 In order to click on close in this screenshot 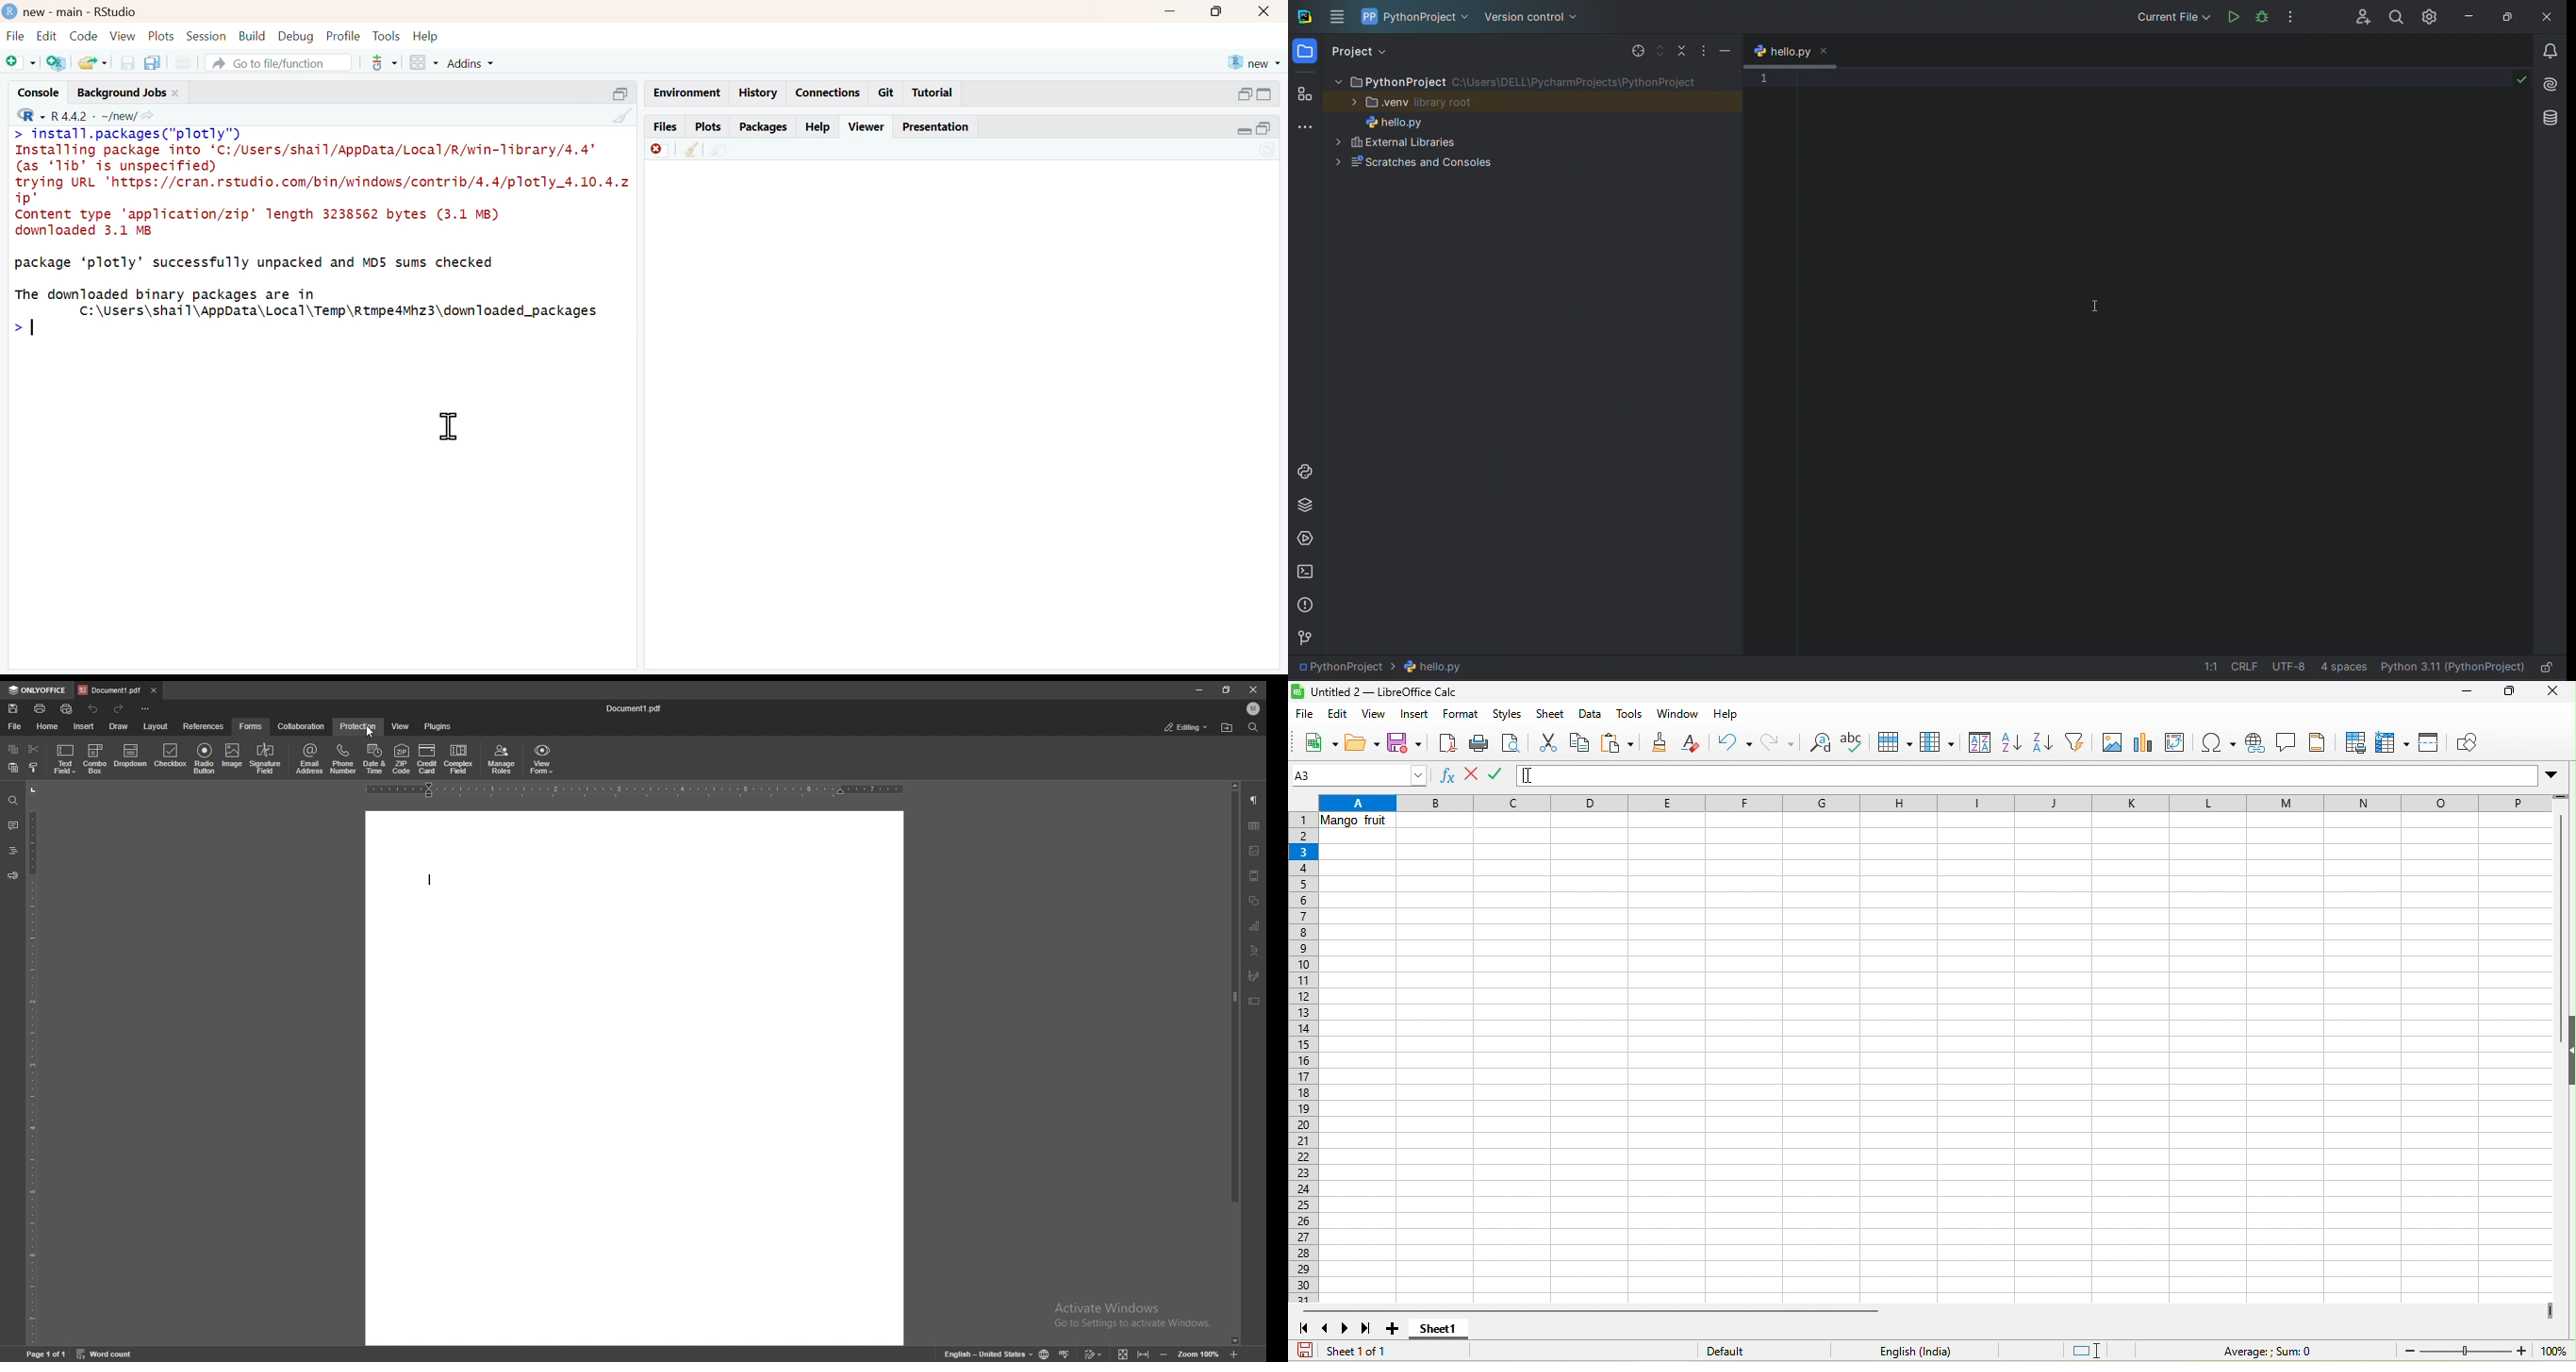, I will do `click(179, 92)`.